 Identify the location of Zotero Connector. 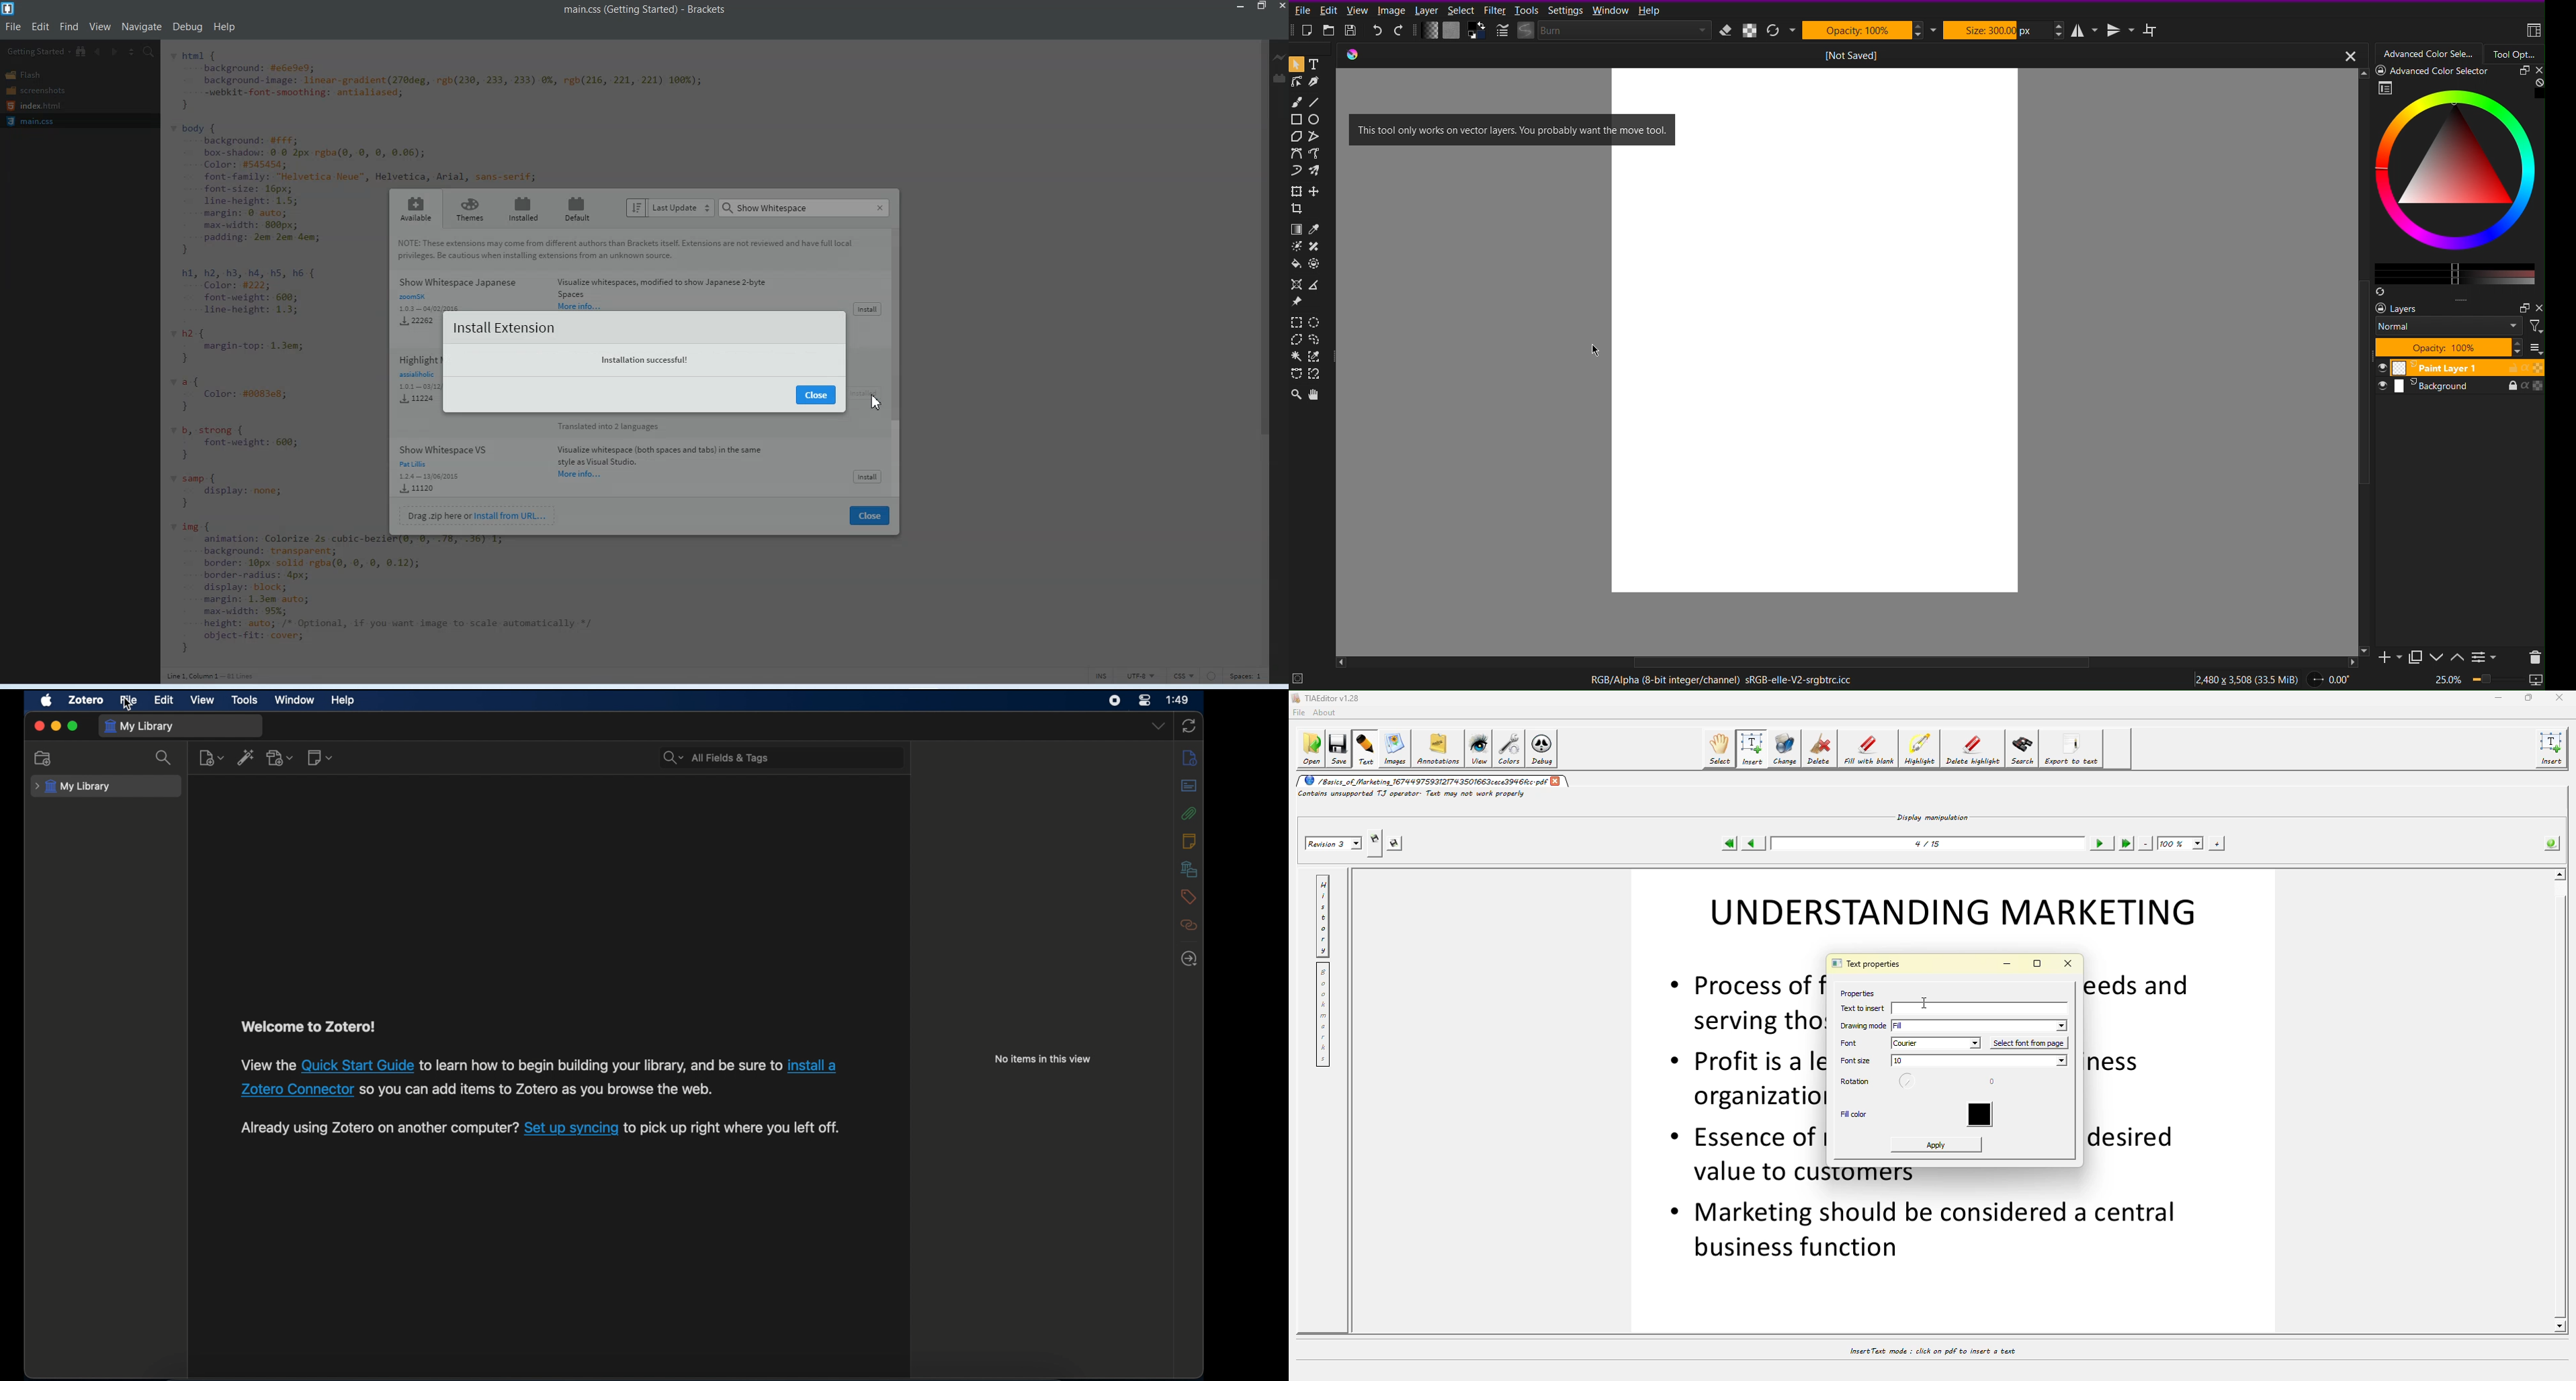
(295, 1089).